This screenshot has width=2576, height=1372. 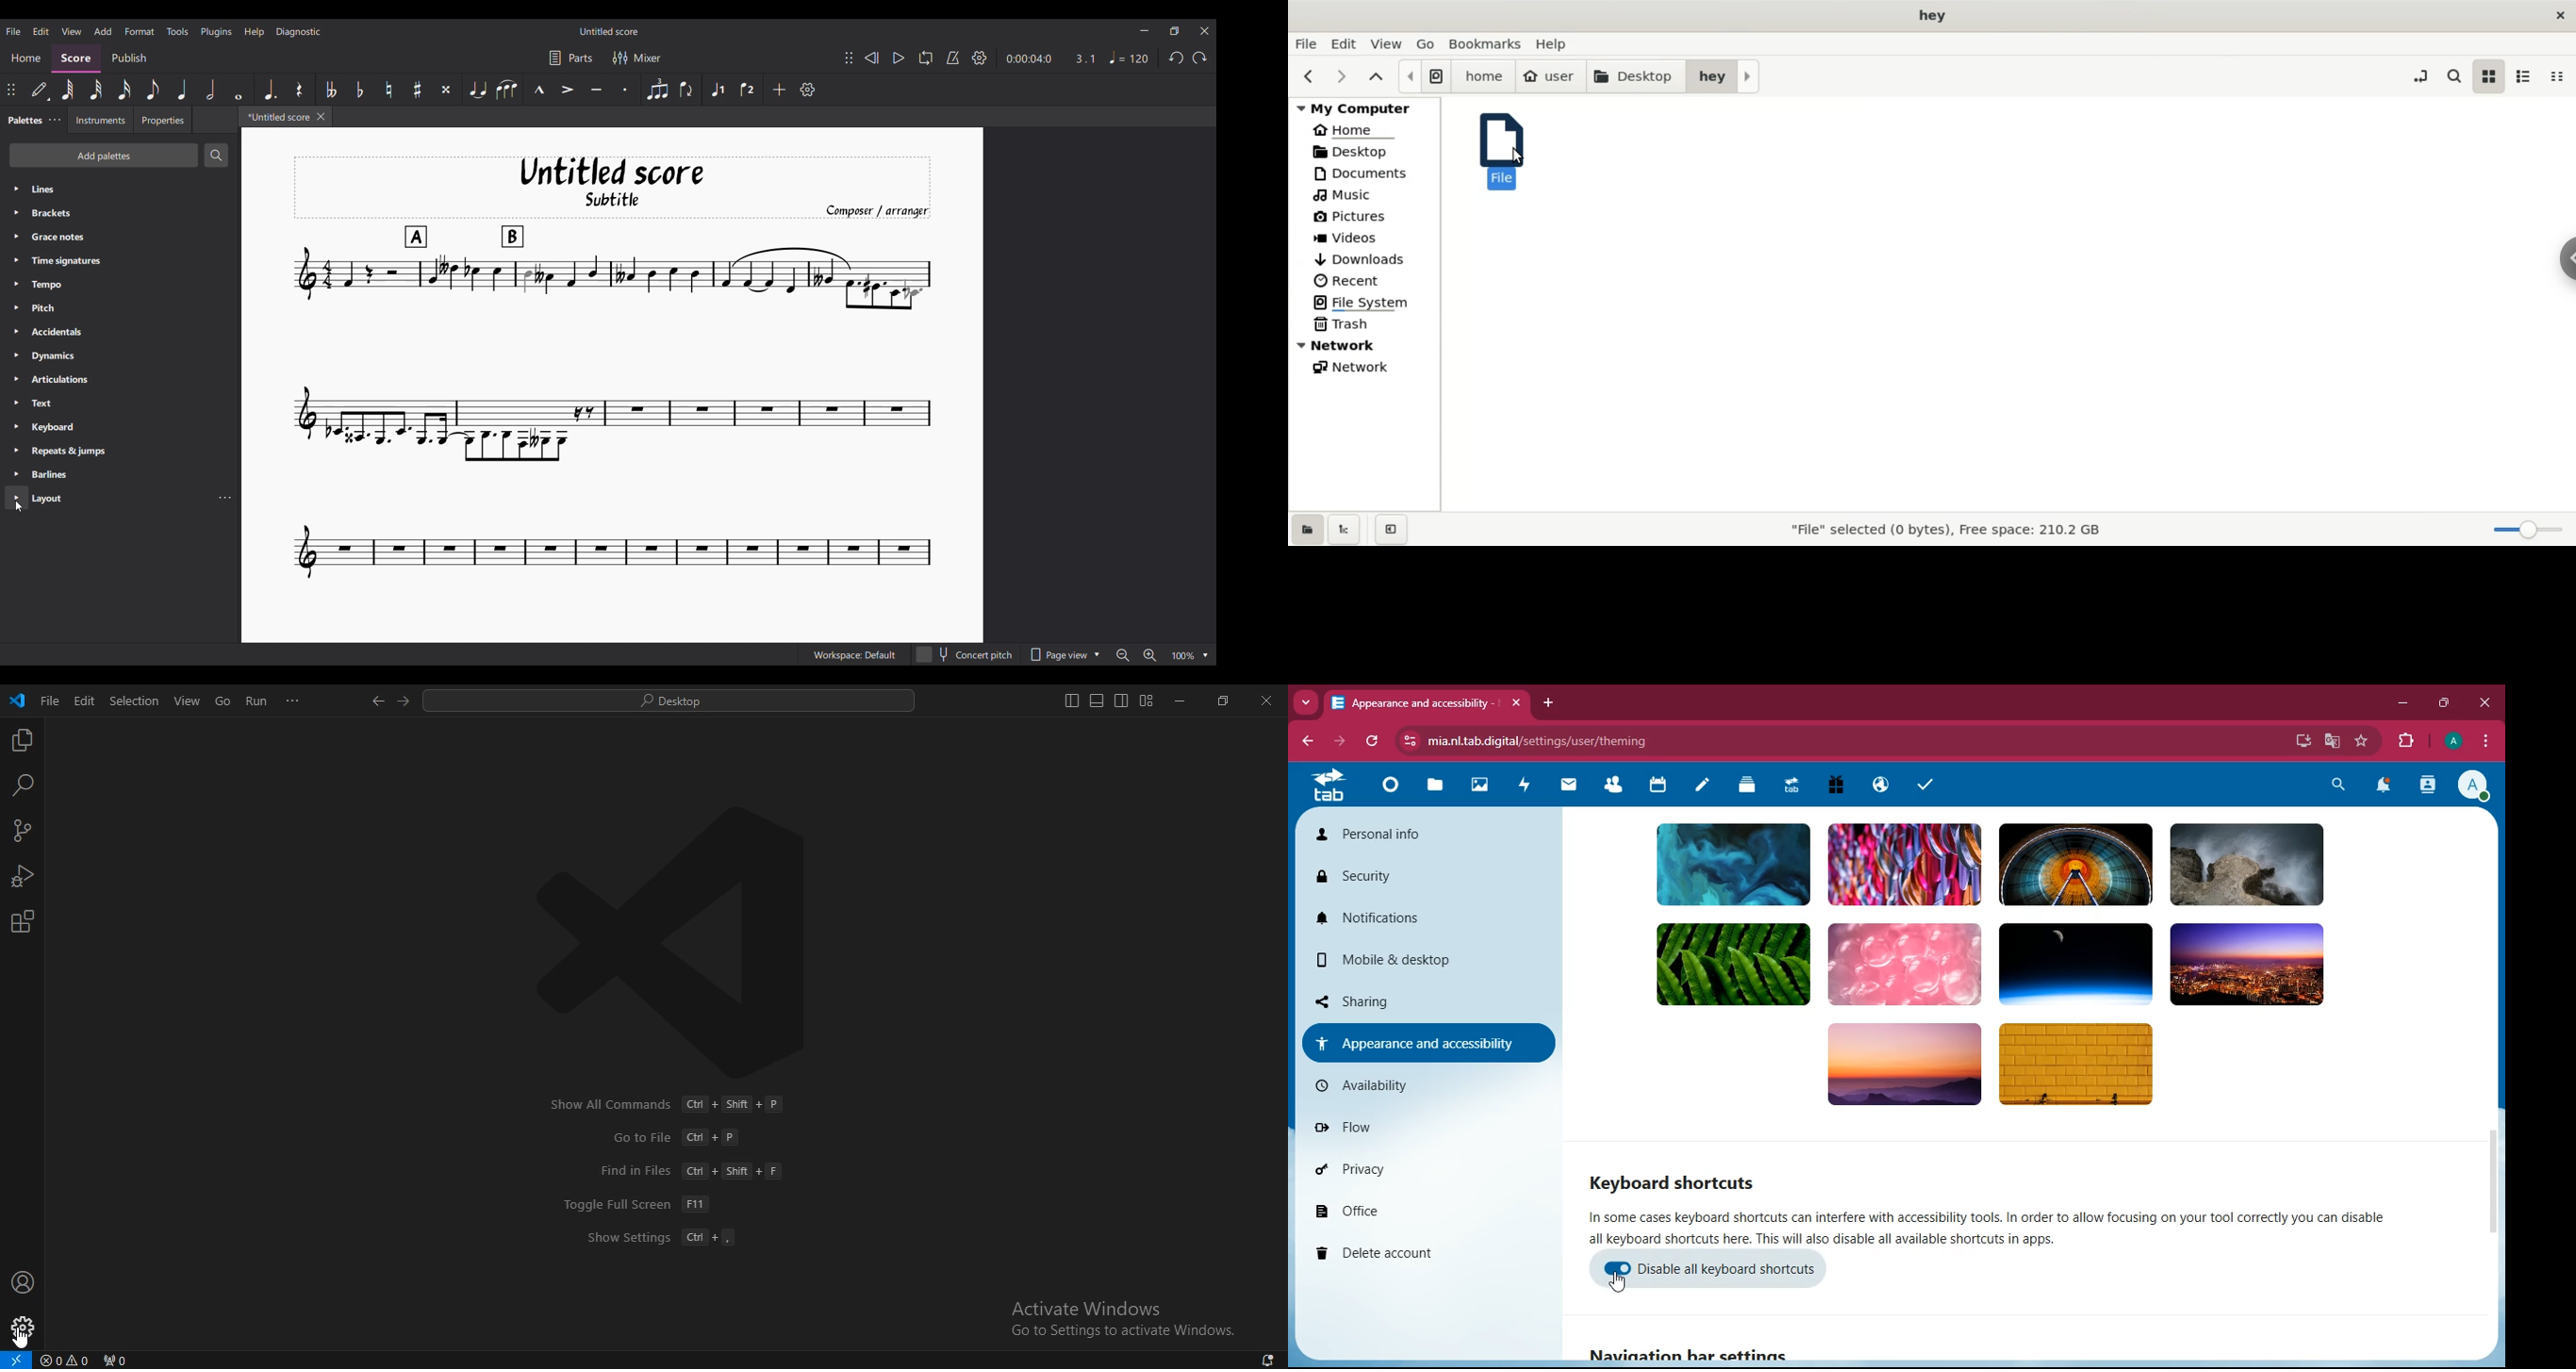 I want to click on my computer, so click(x=1364, y=106).